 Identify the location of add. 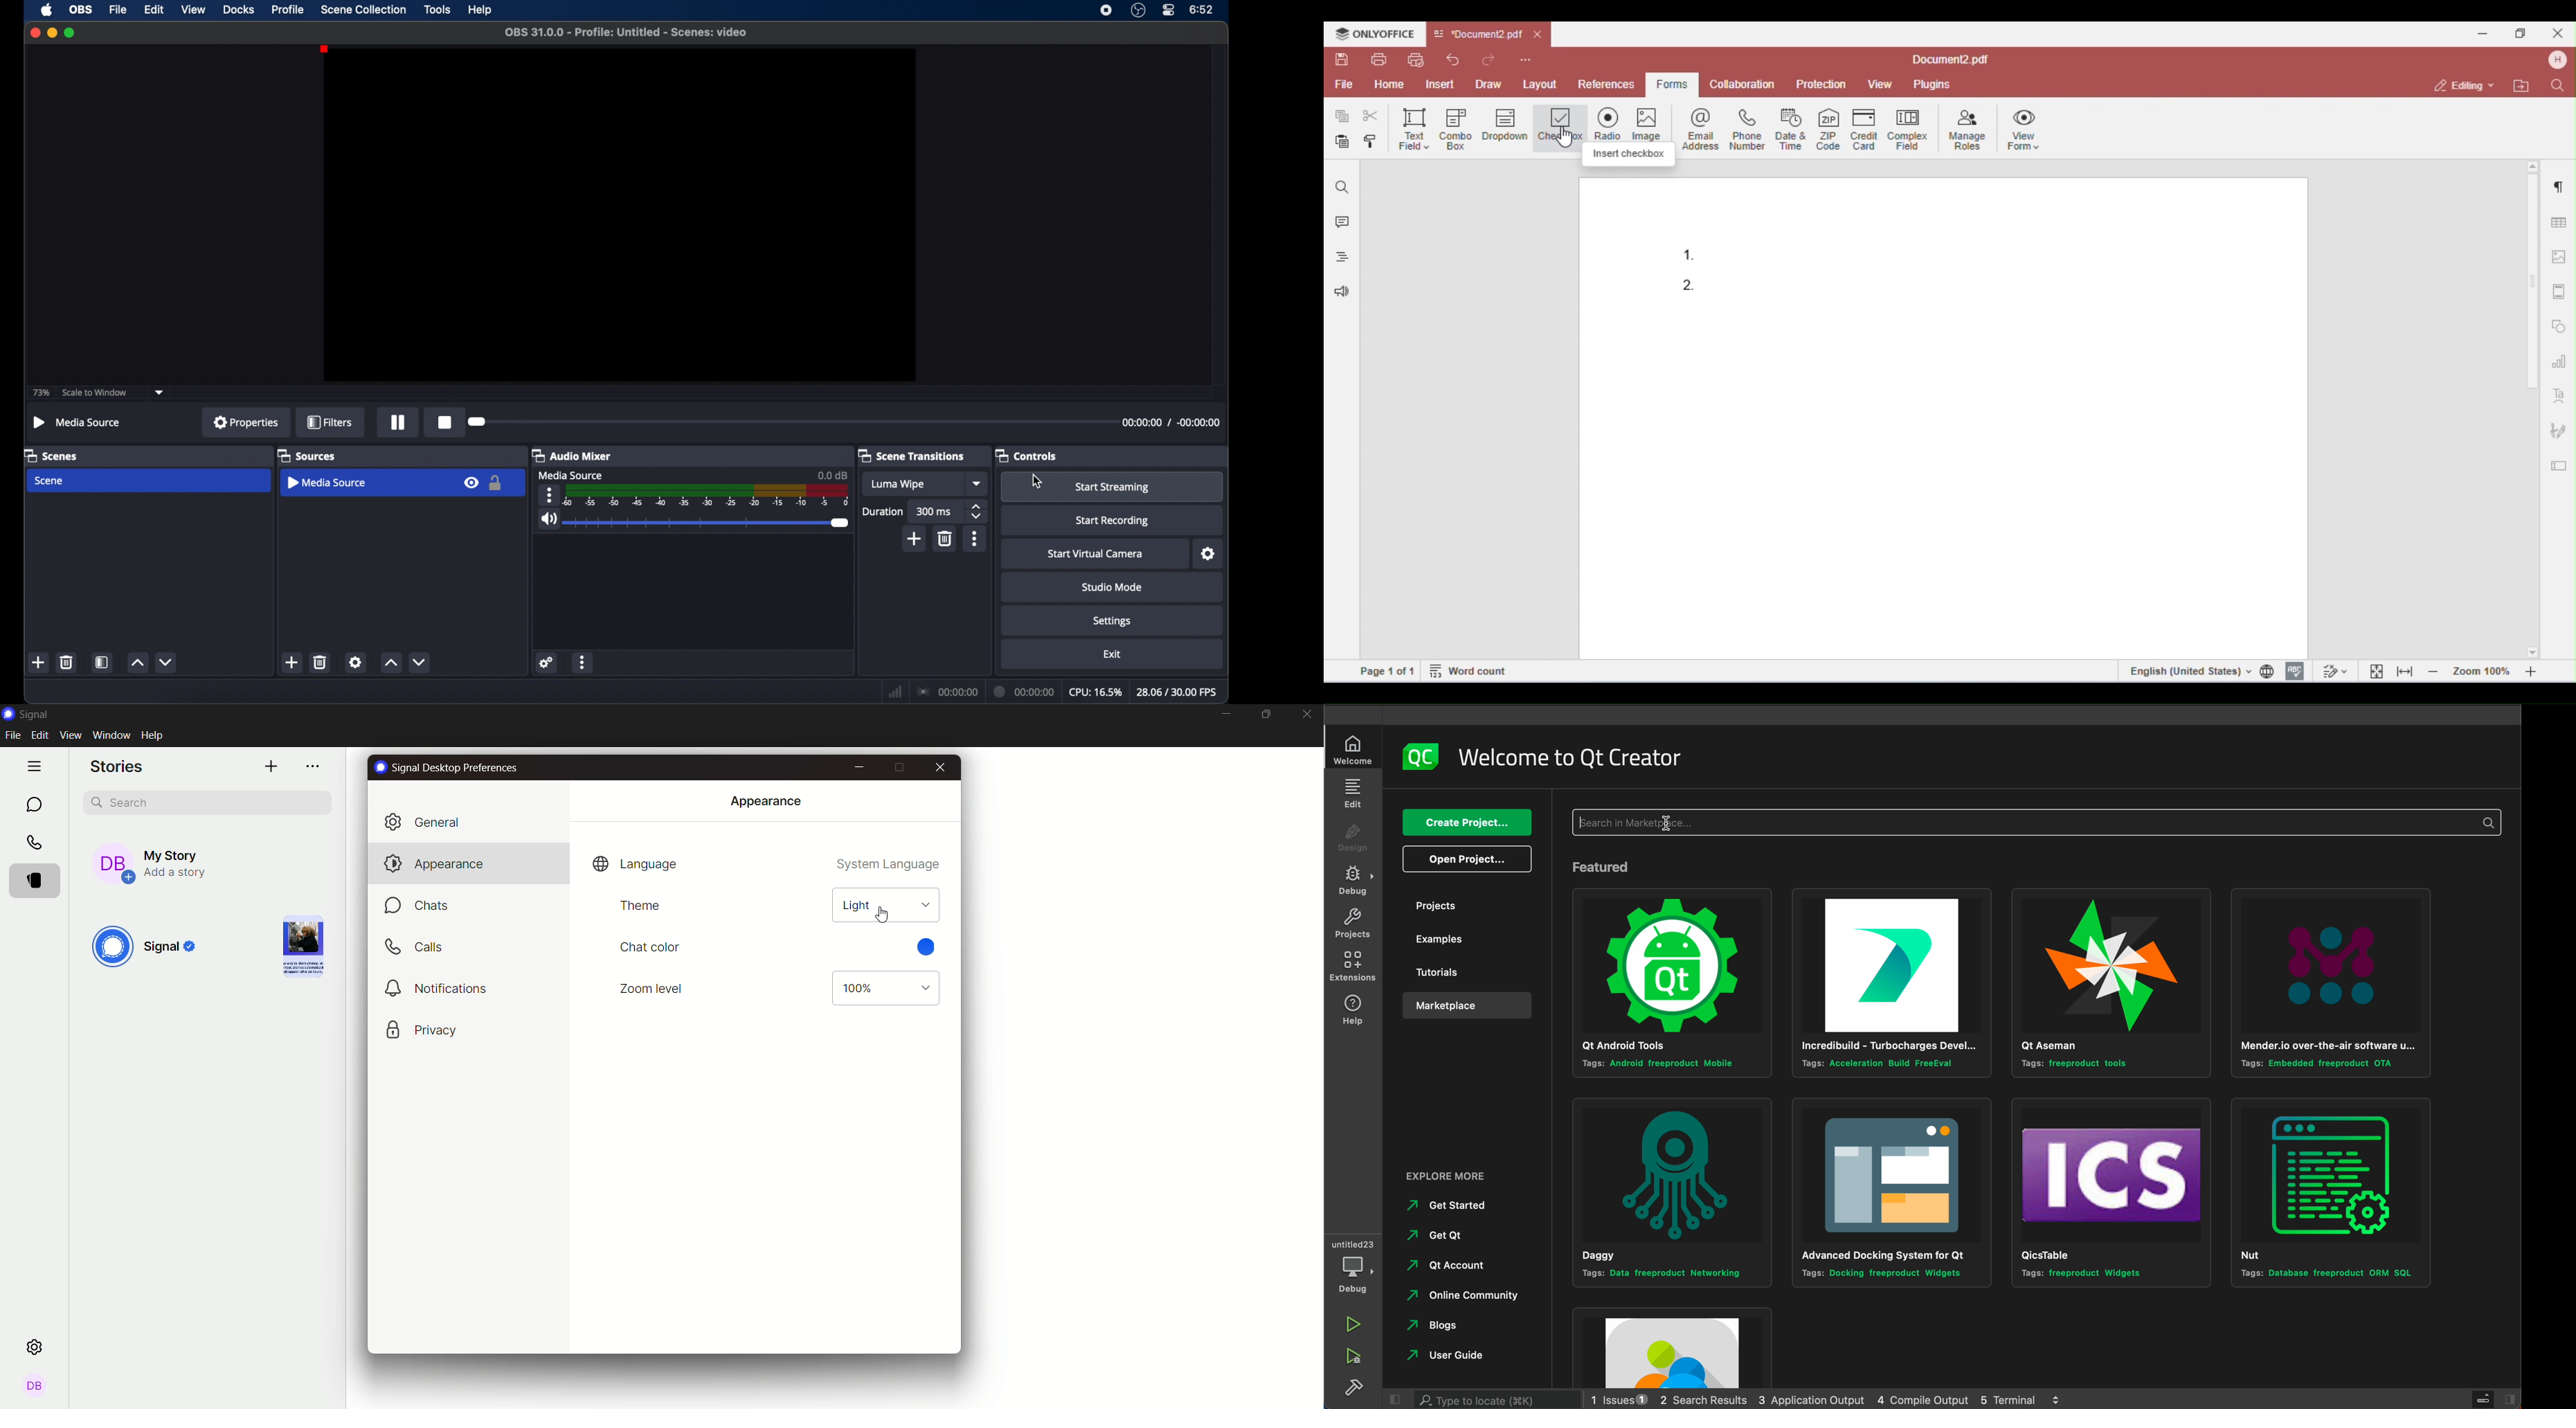
(38, 663).